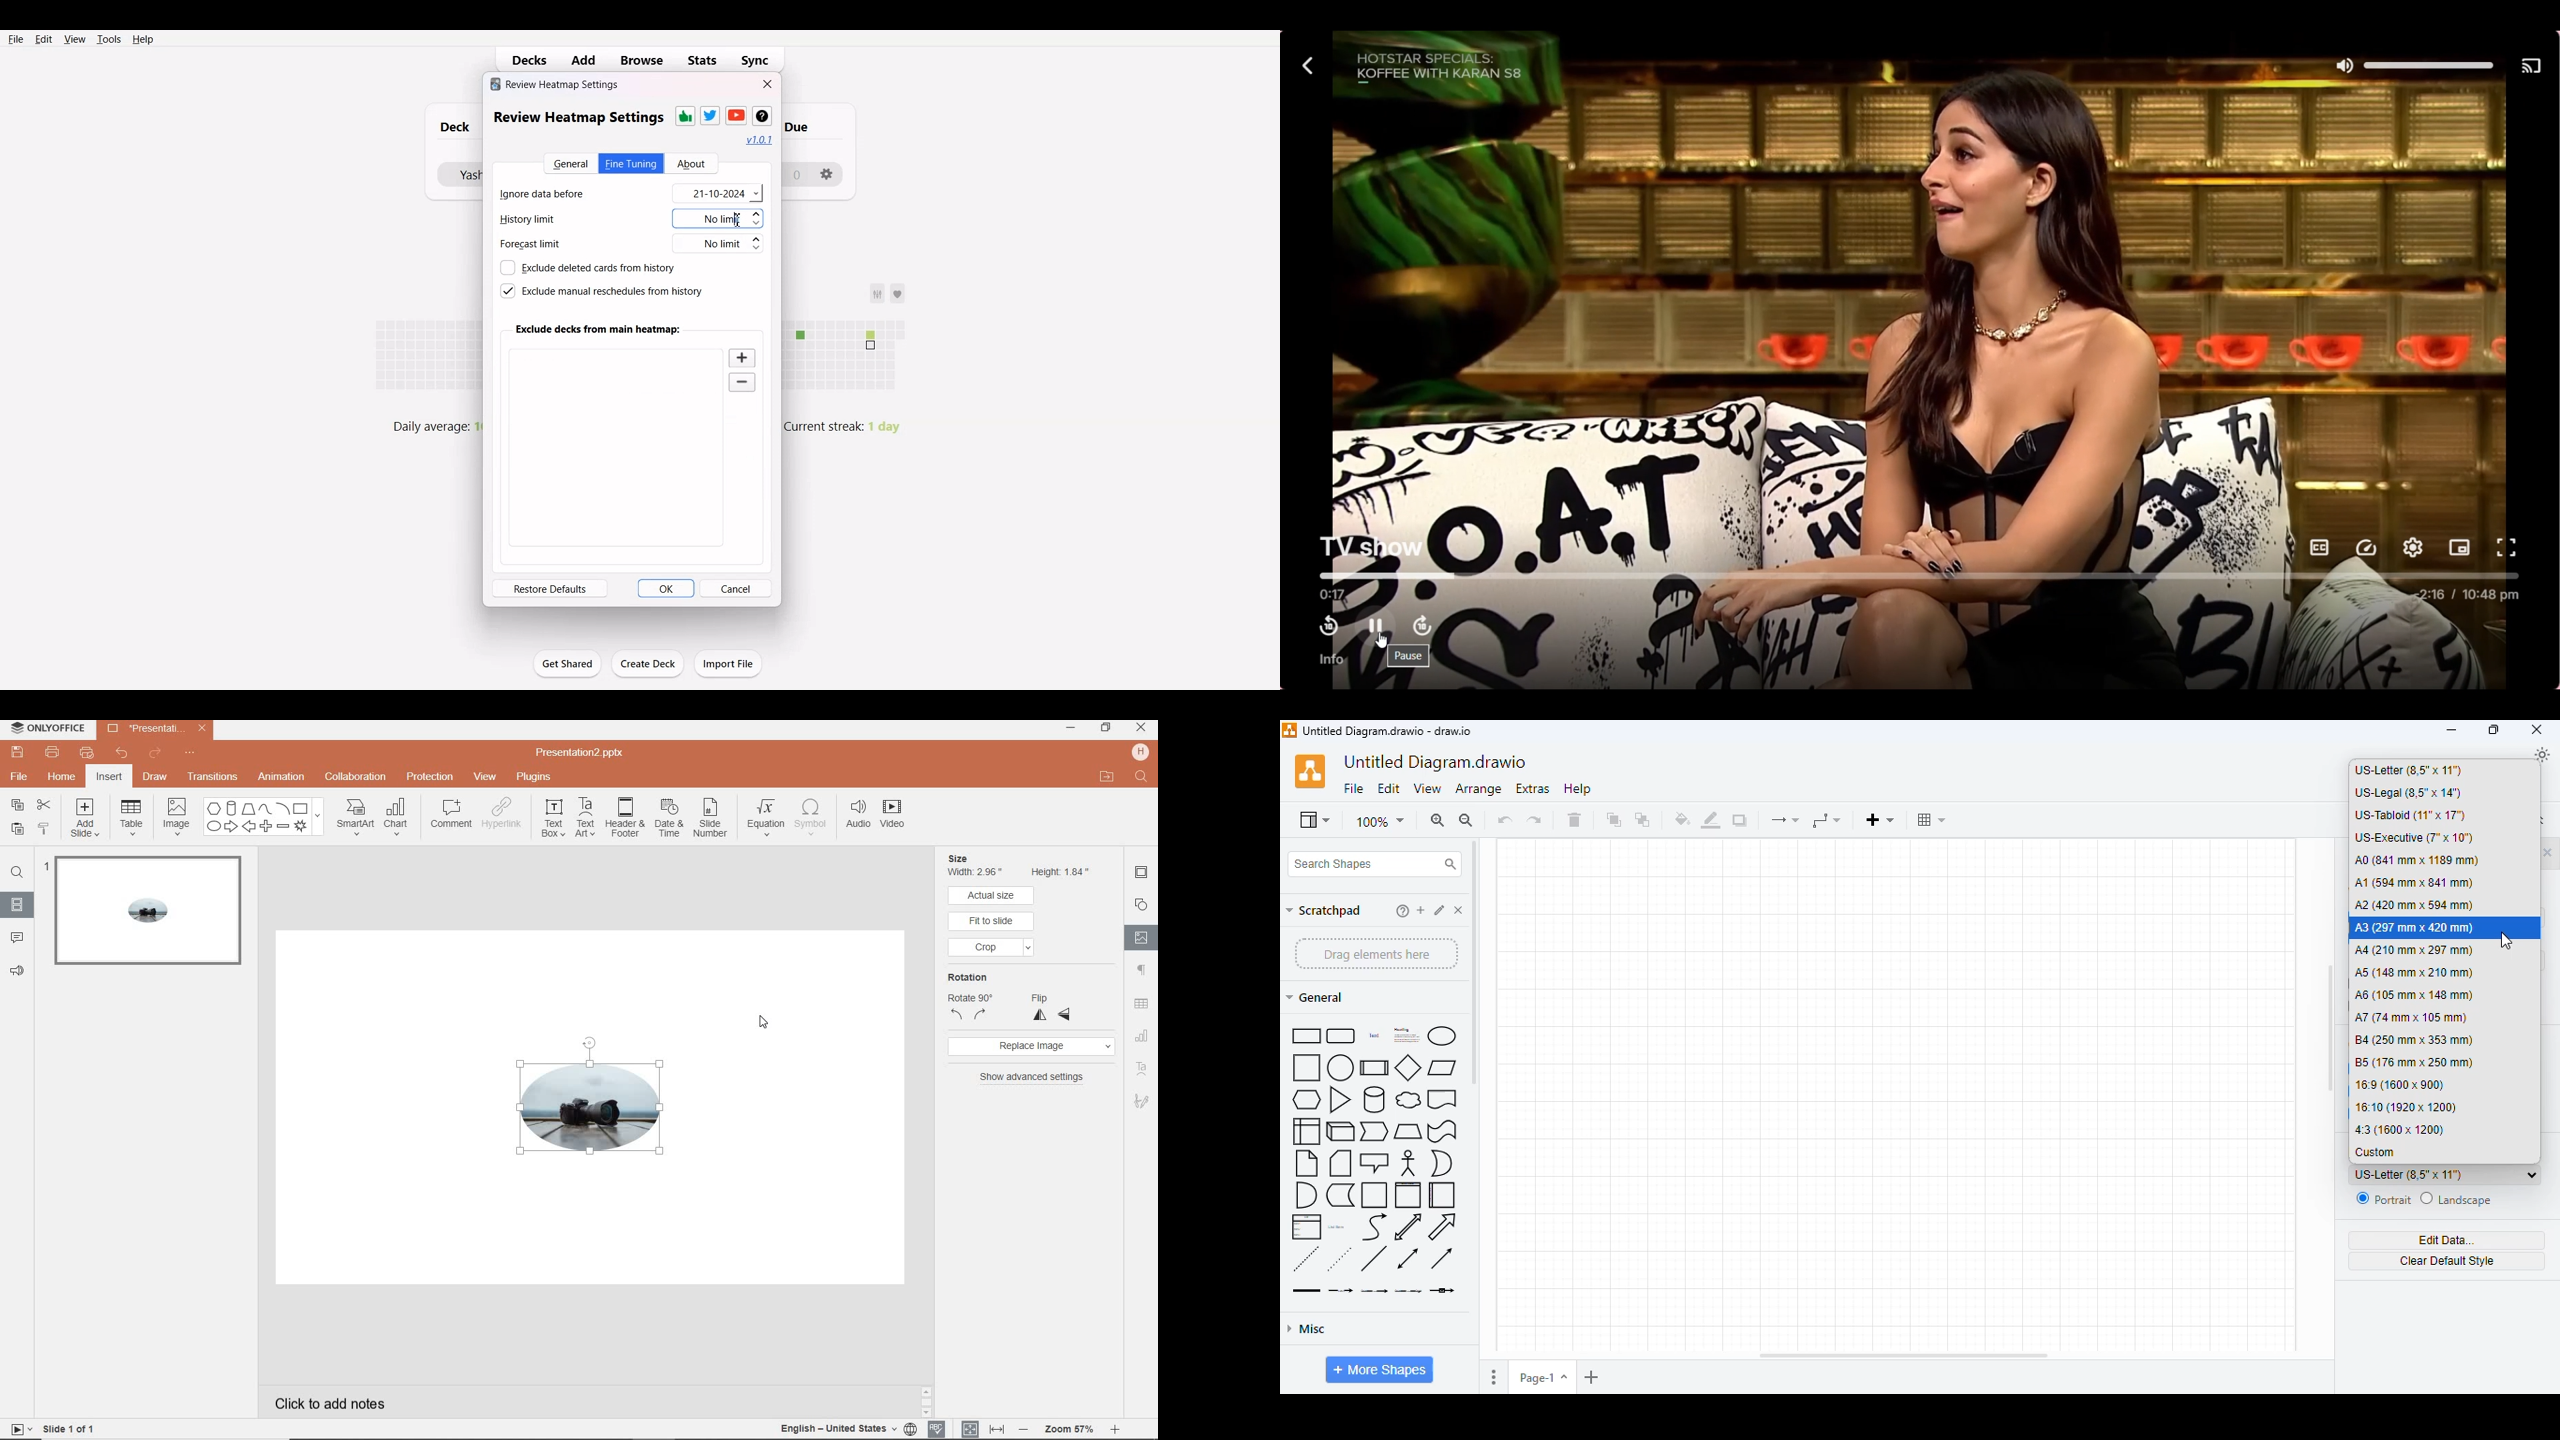 The image size is (2576, 1456). I want to click on Presentation2.pptx, so click(154, 730).